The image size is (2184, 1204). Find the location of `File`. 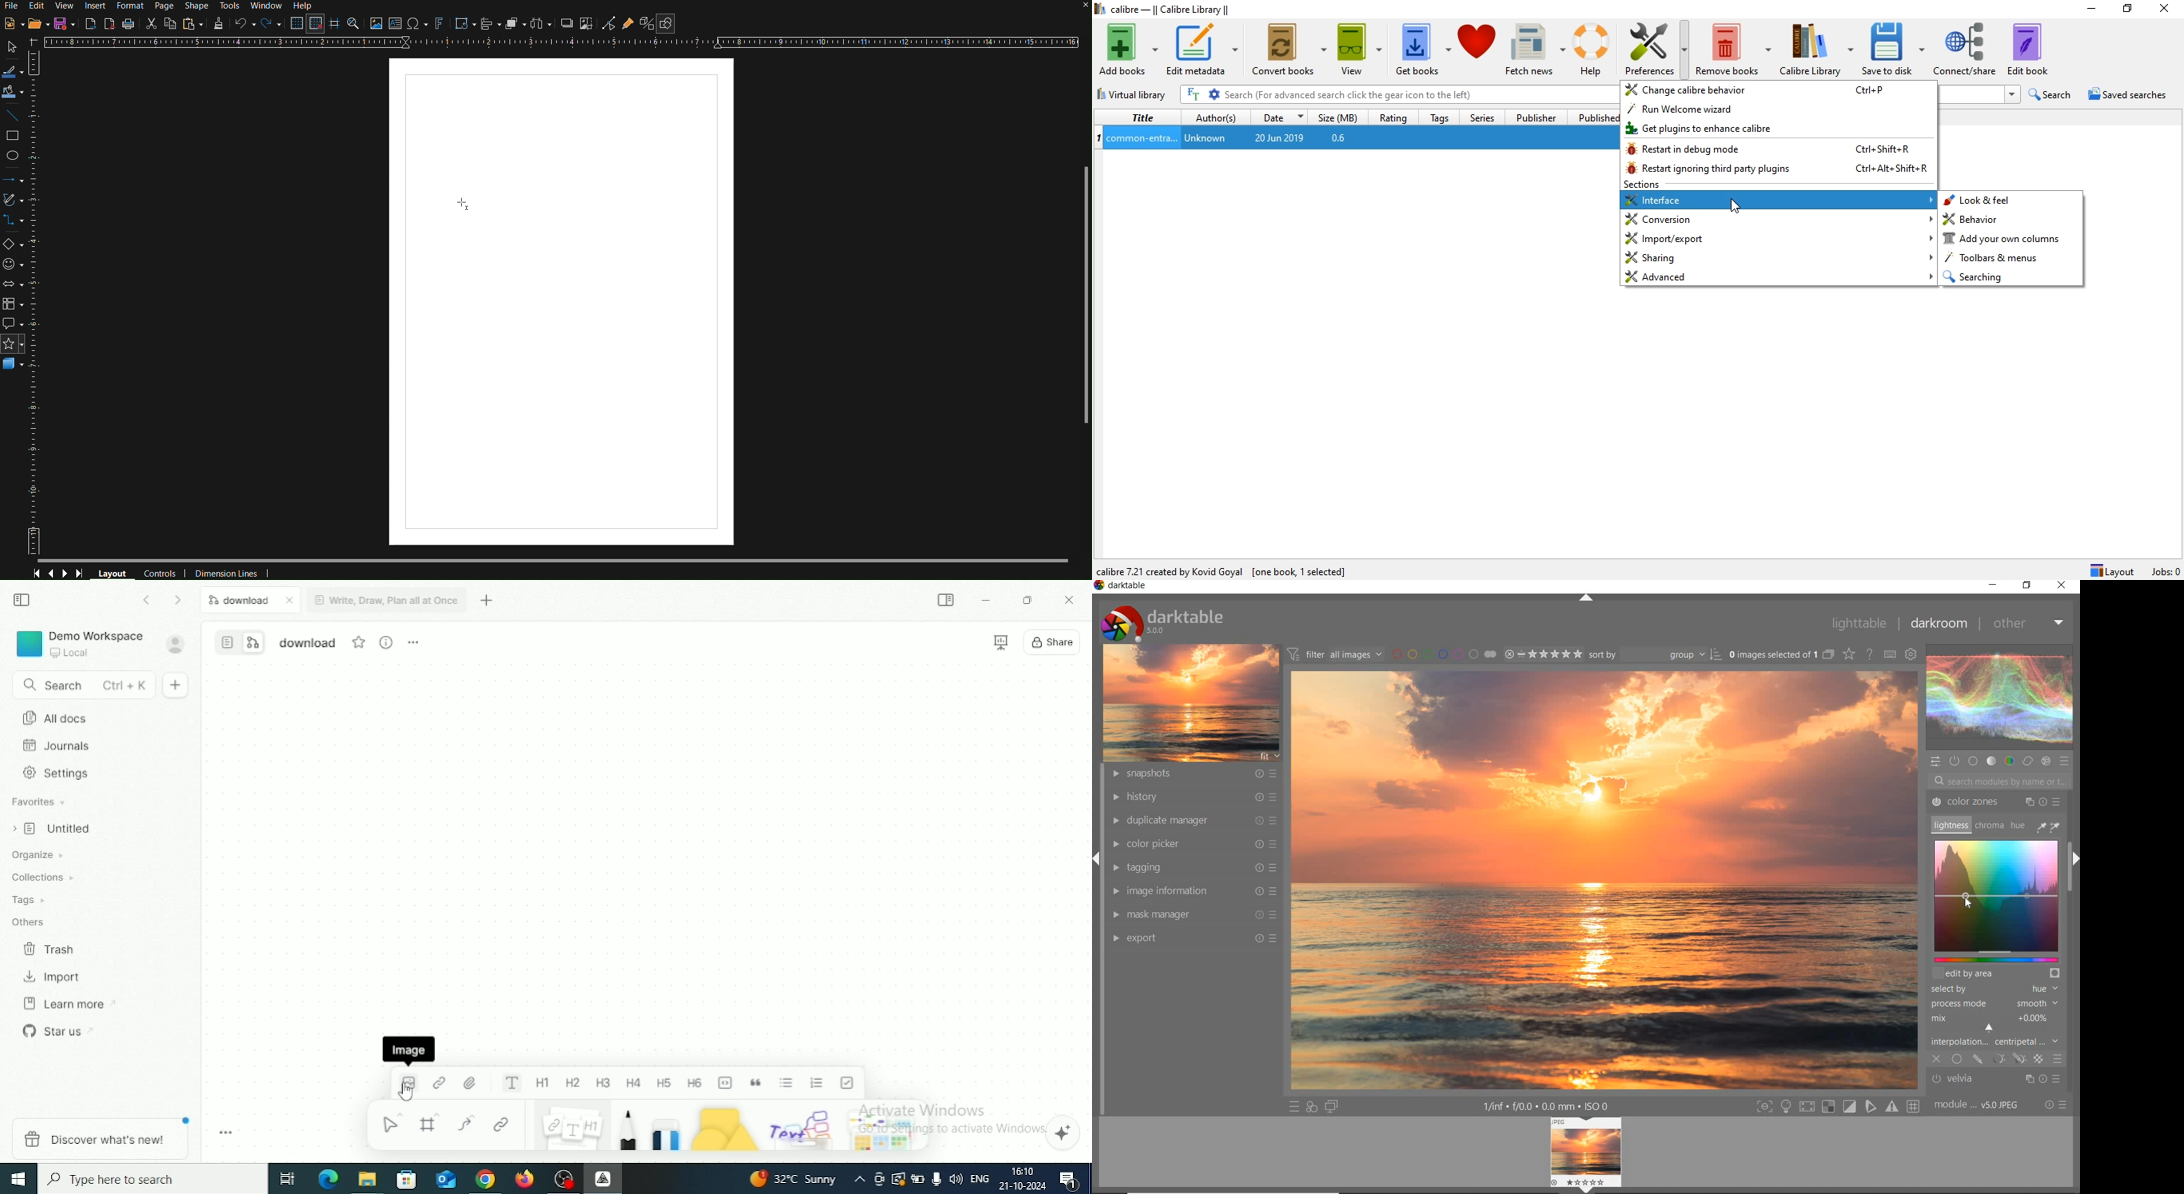

File is located at coordinates (472, 1083).